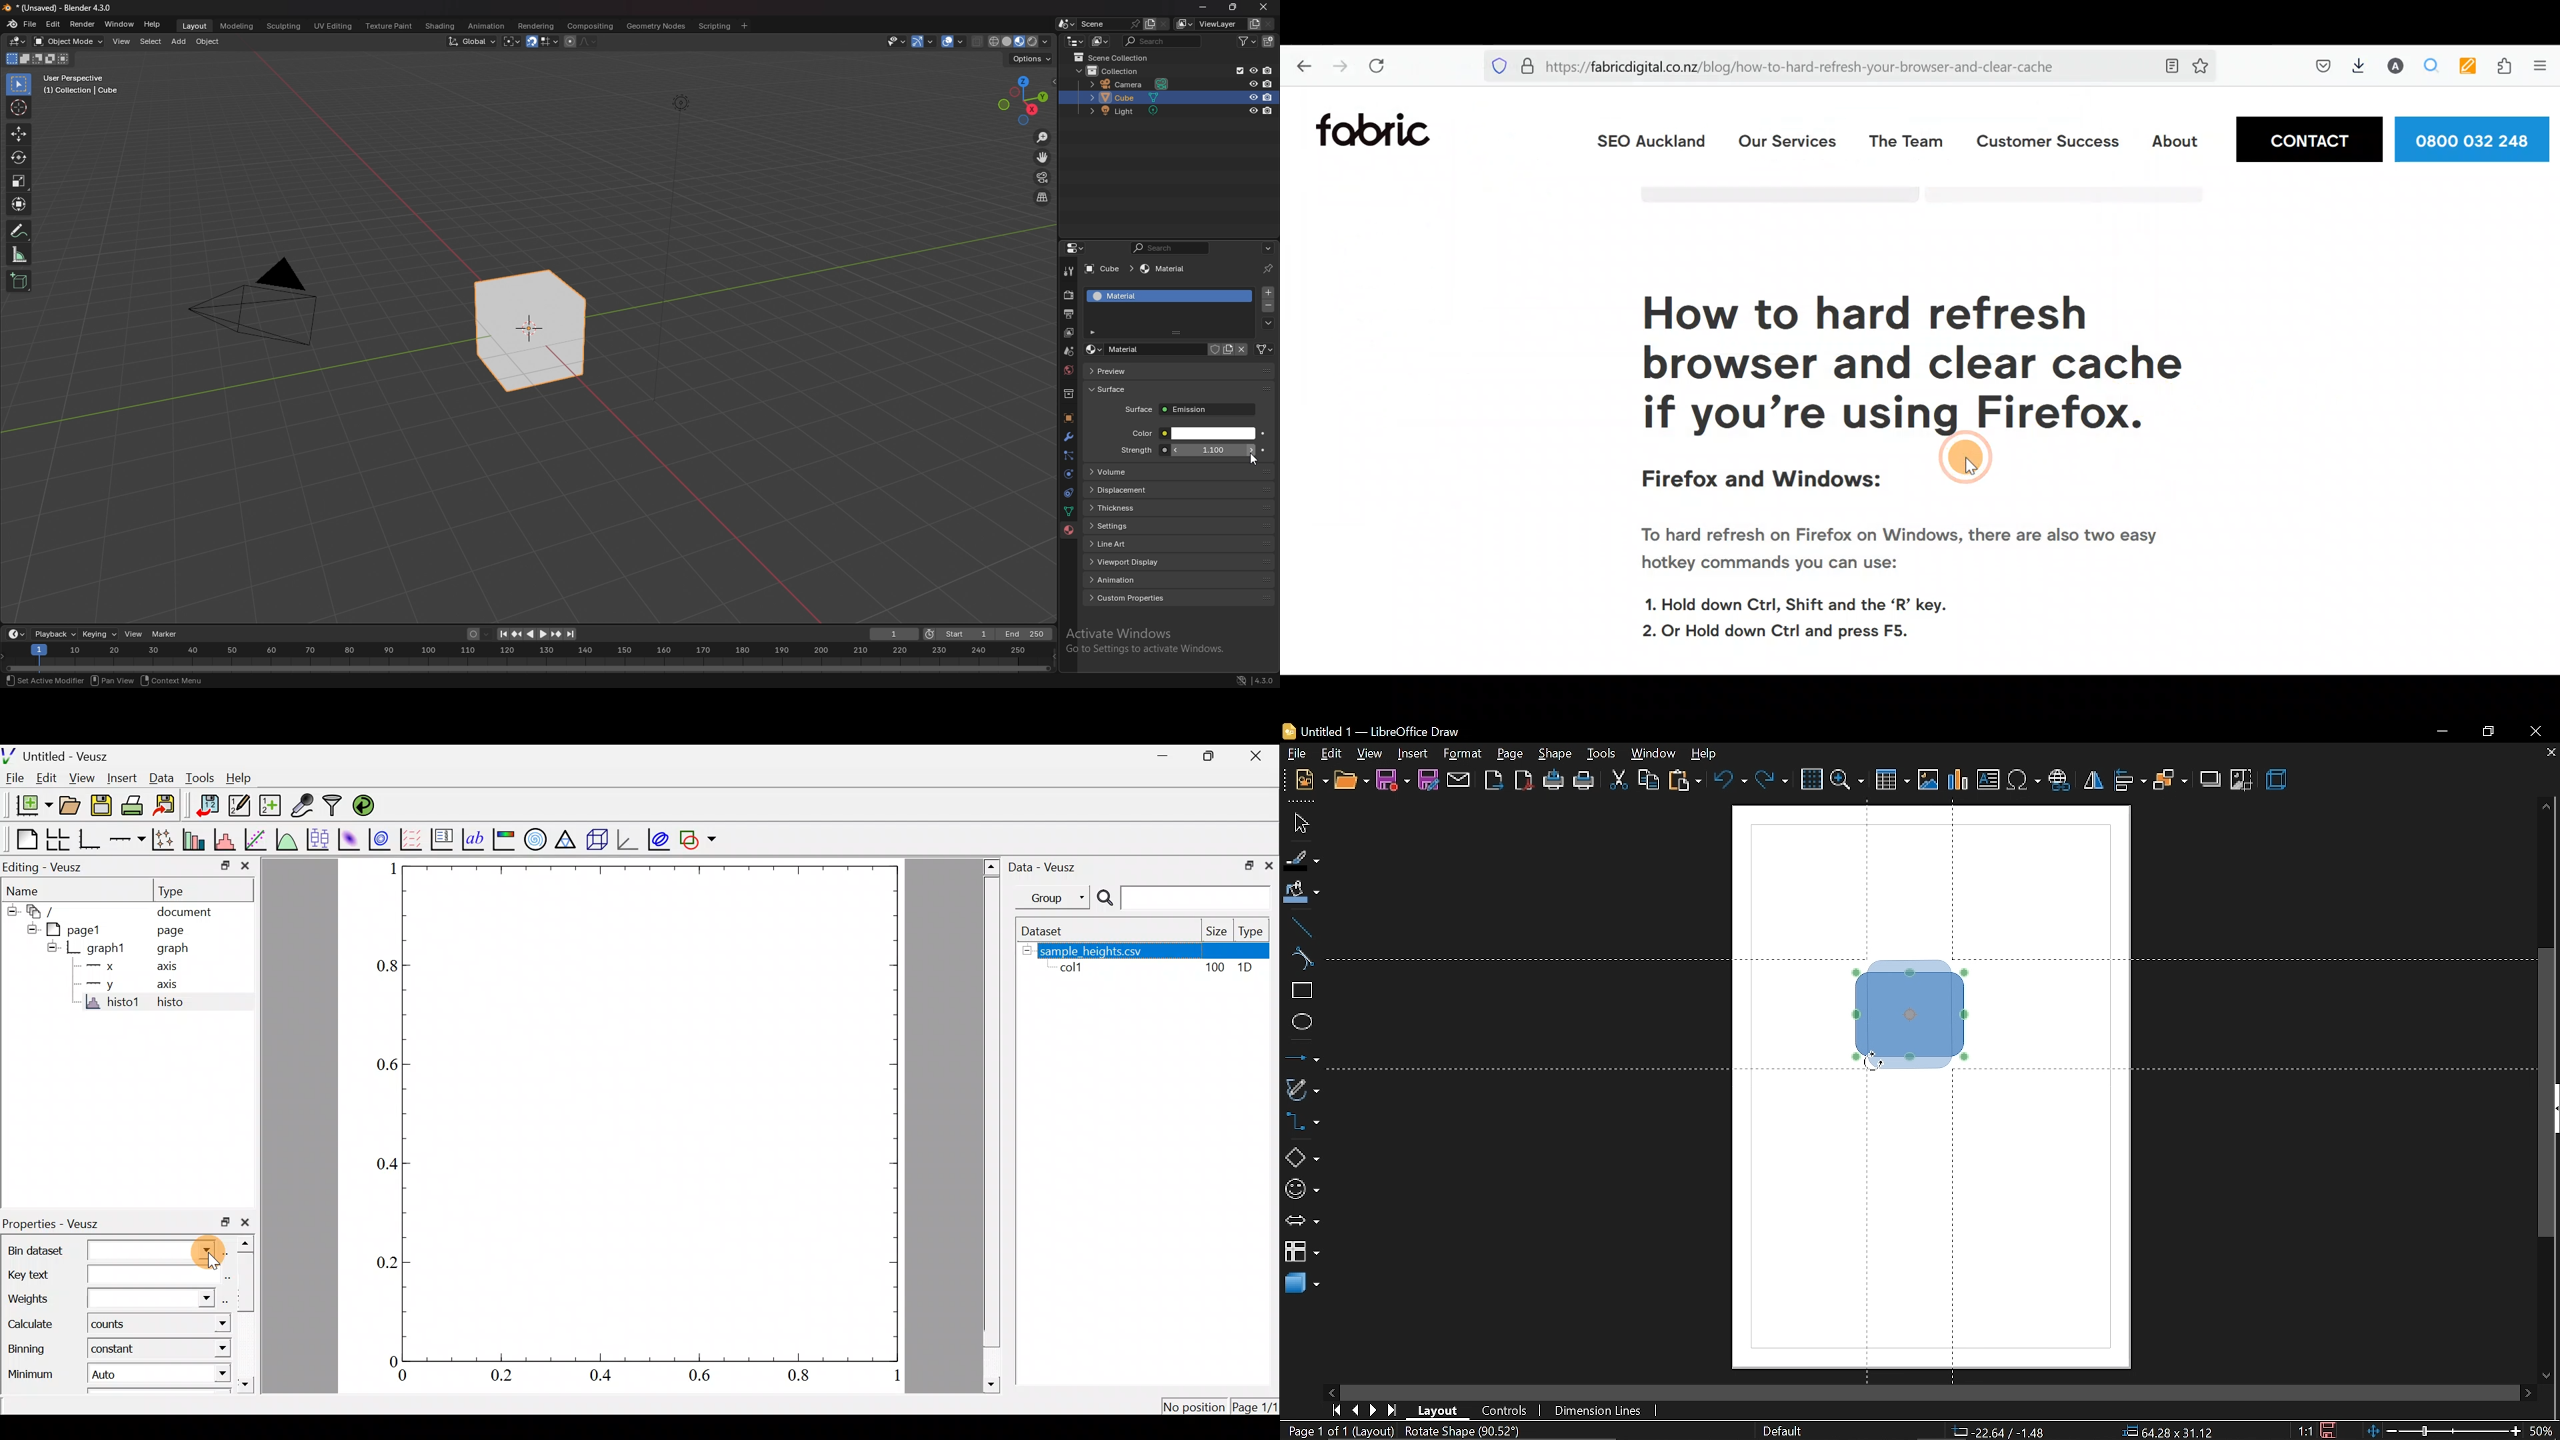 The image size is (2576, 1456). I want to click on close, so click(2536, 731).